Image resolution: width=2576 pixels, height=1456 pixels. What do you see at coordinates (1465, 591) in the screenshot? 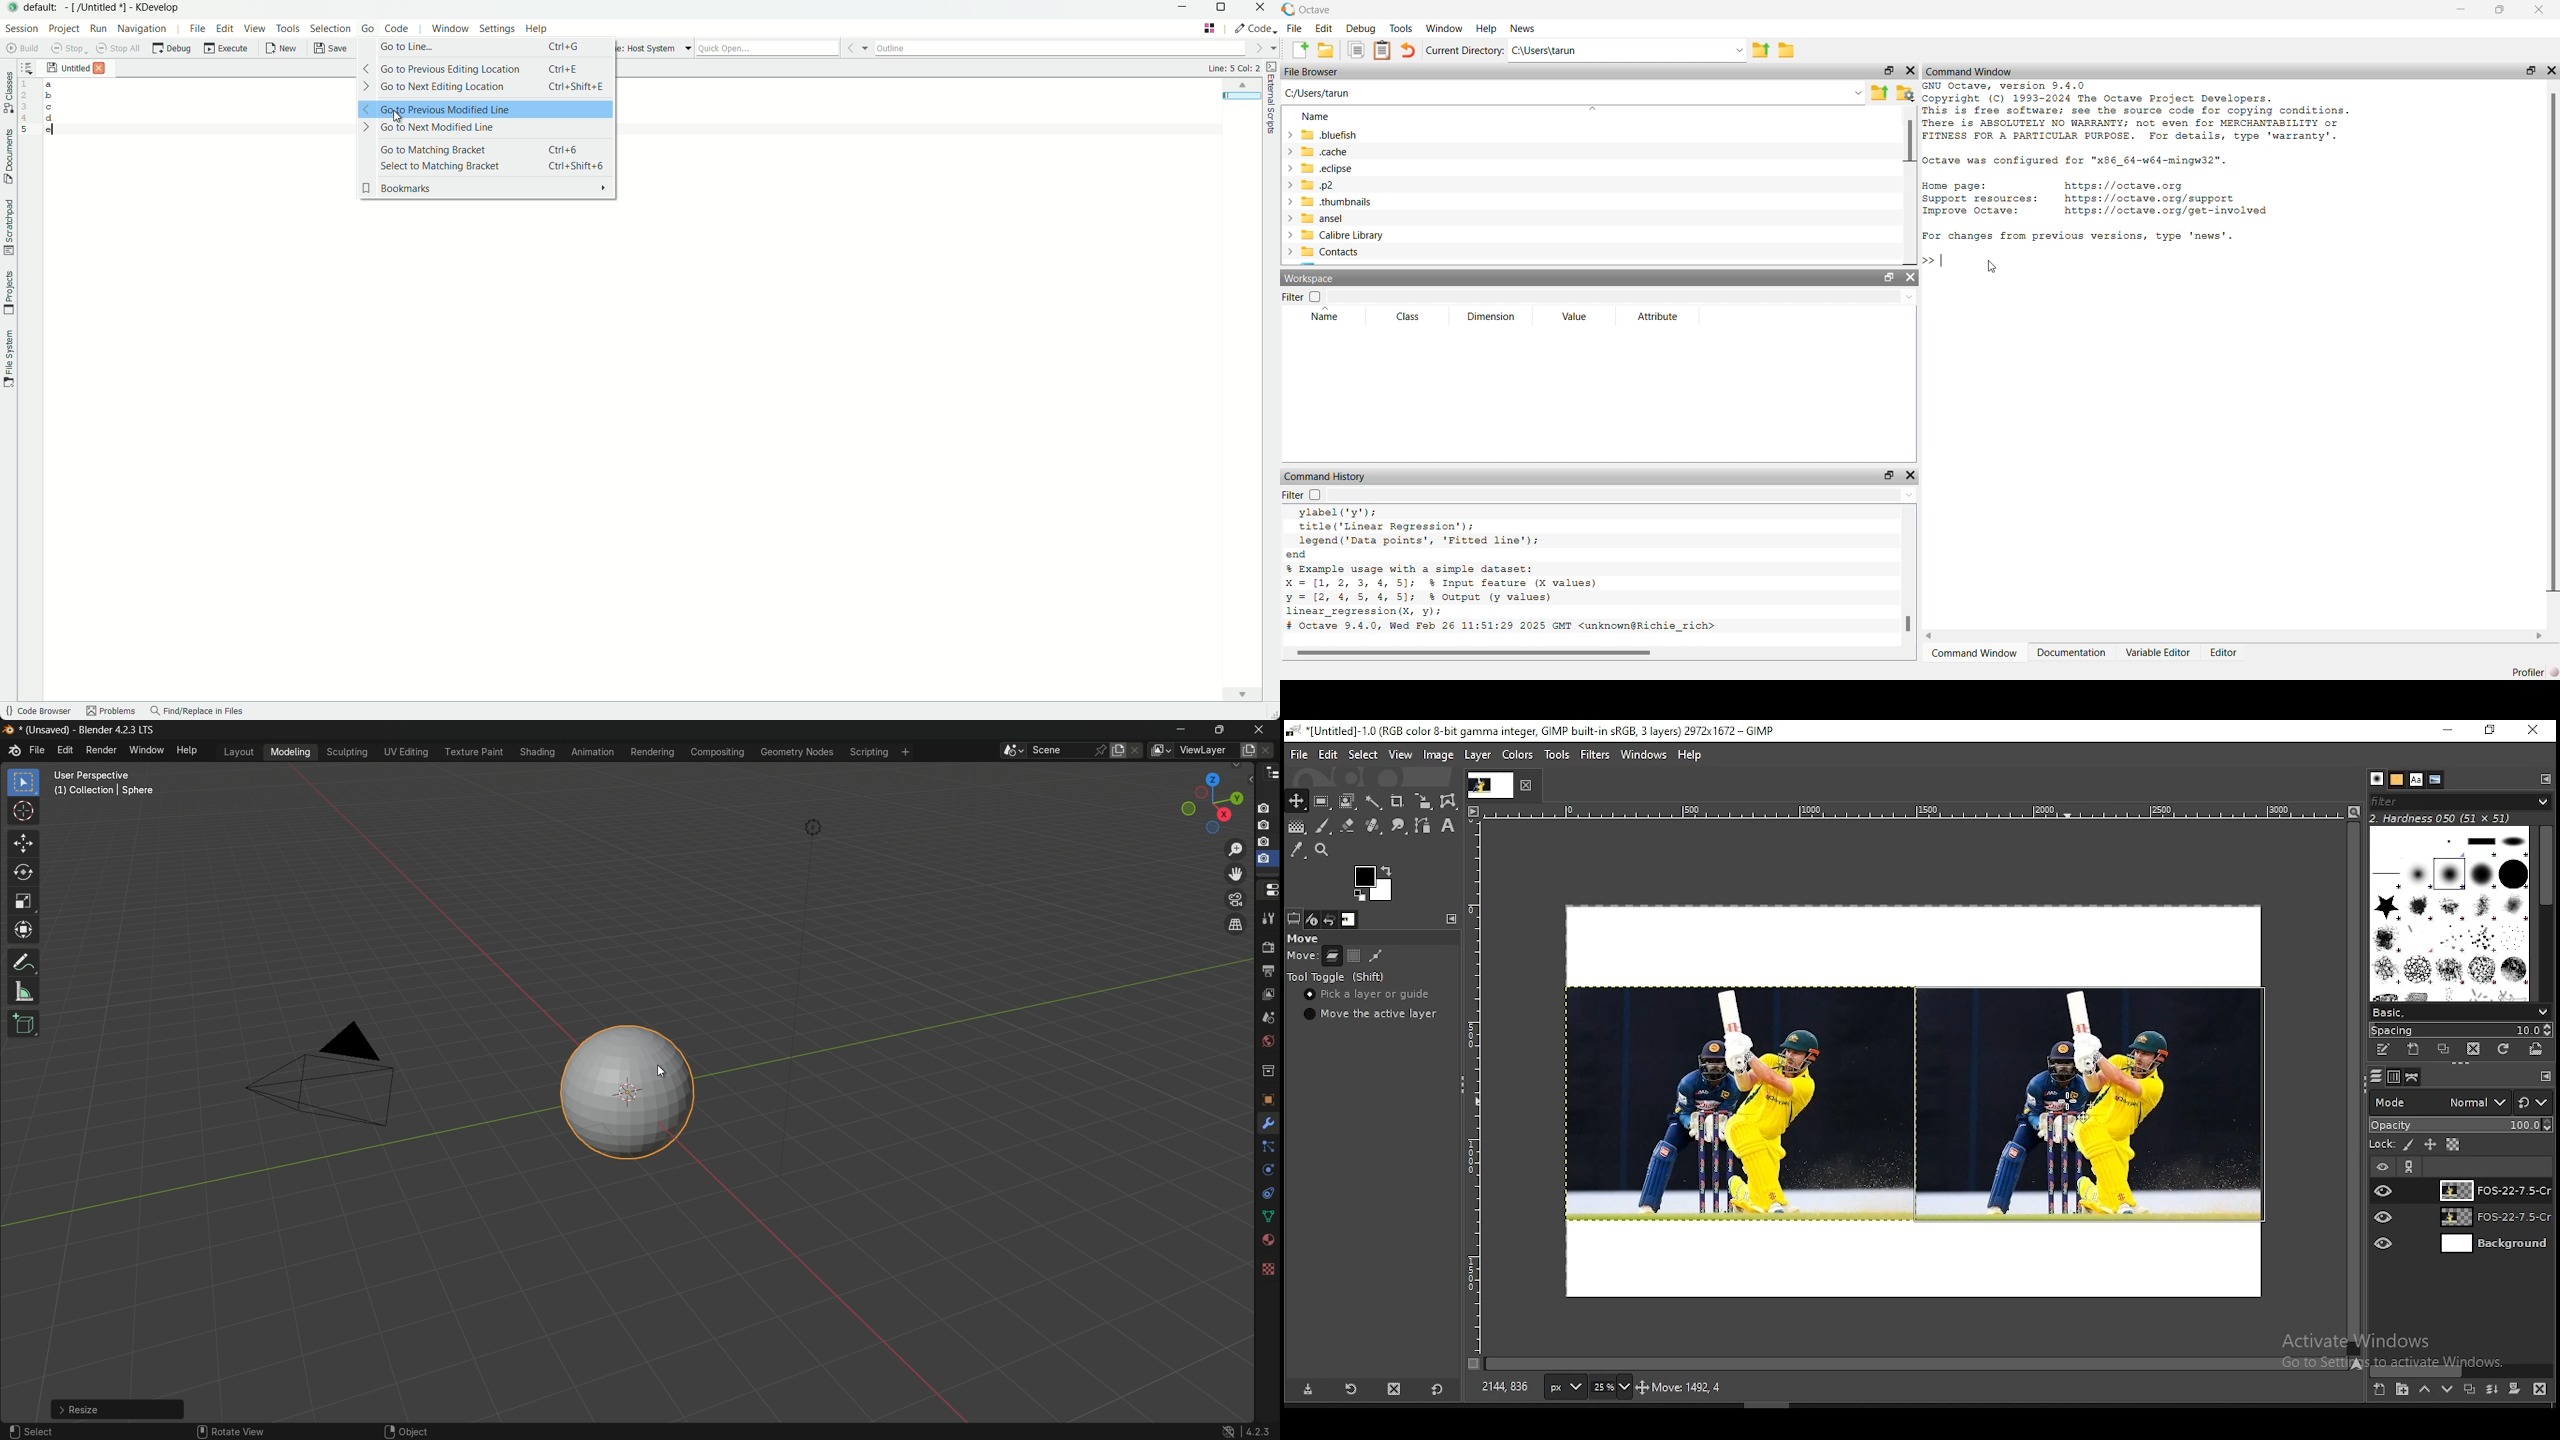
I see `code for linear regression with simple dataset` at bounding box center [1465, 591].